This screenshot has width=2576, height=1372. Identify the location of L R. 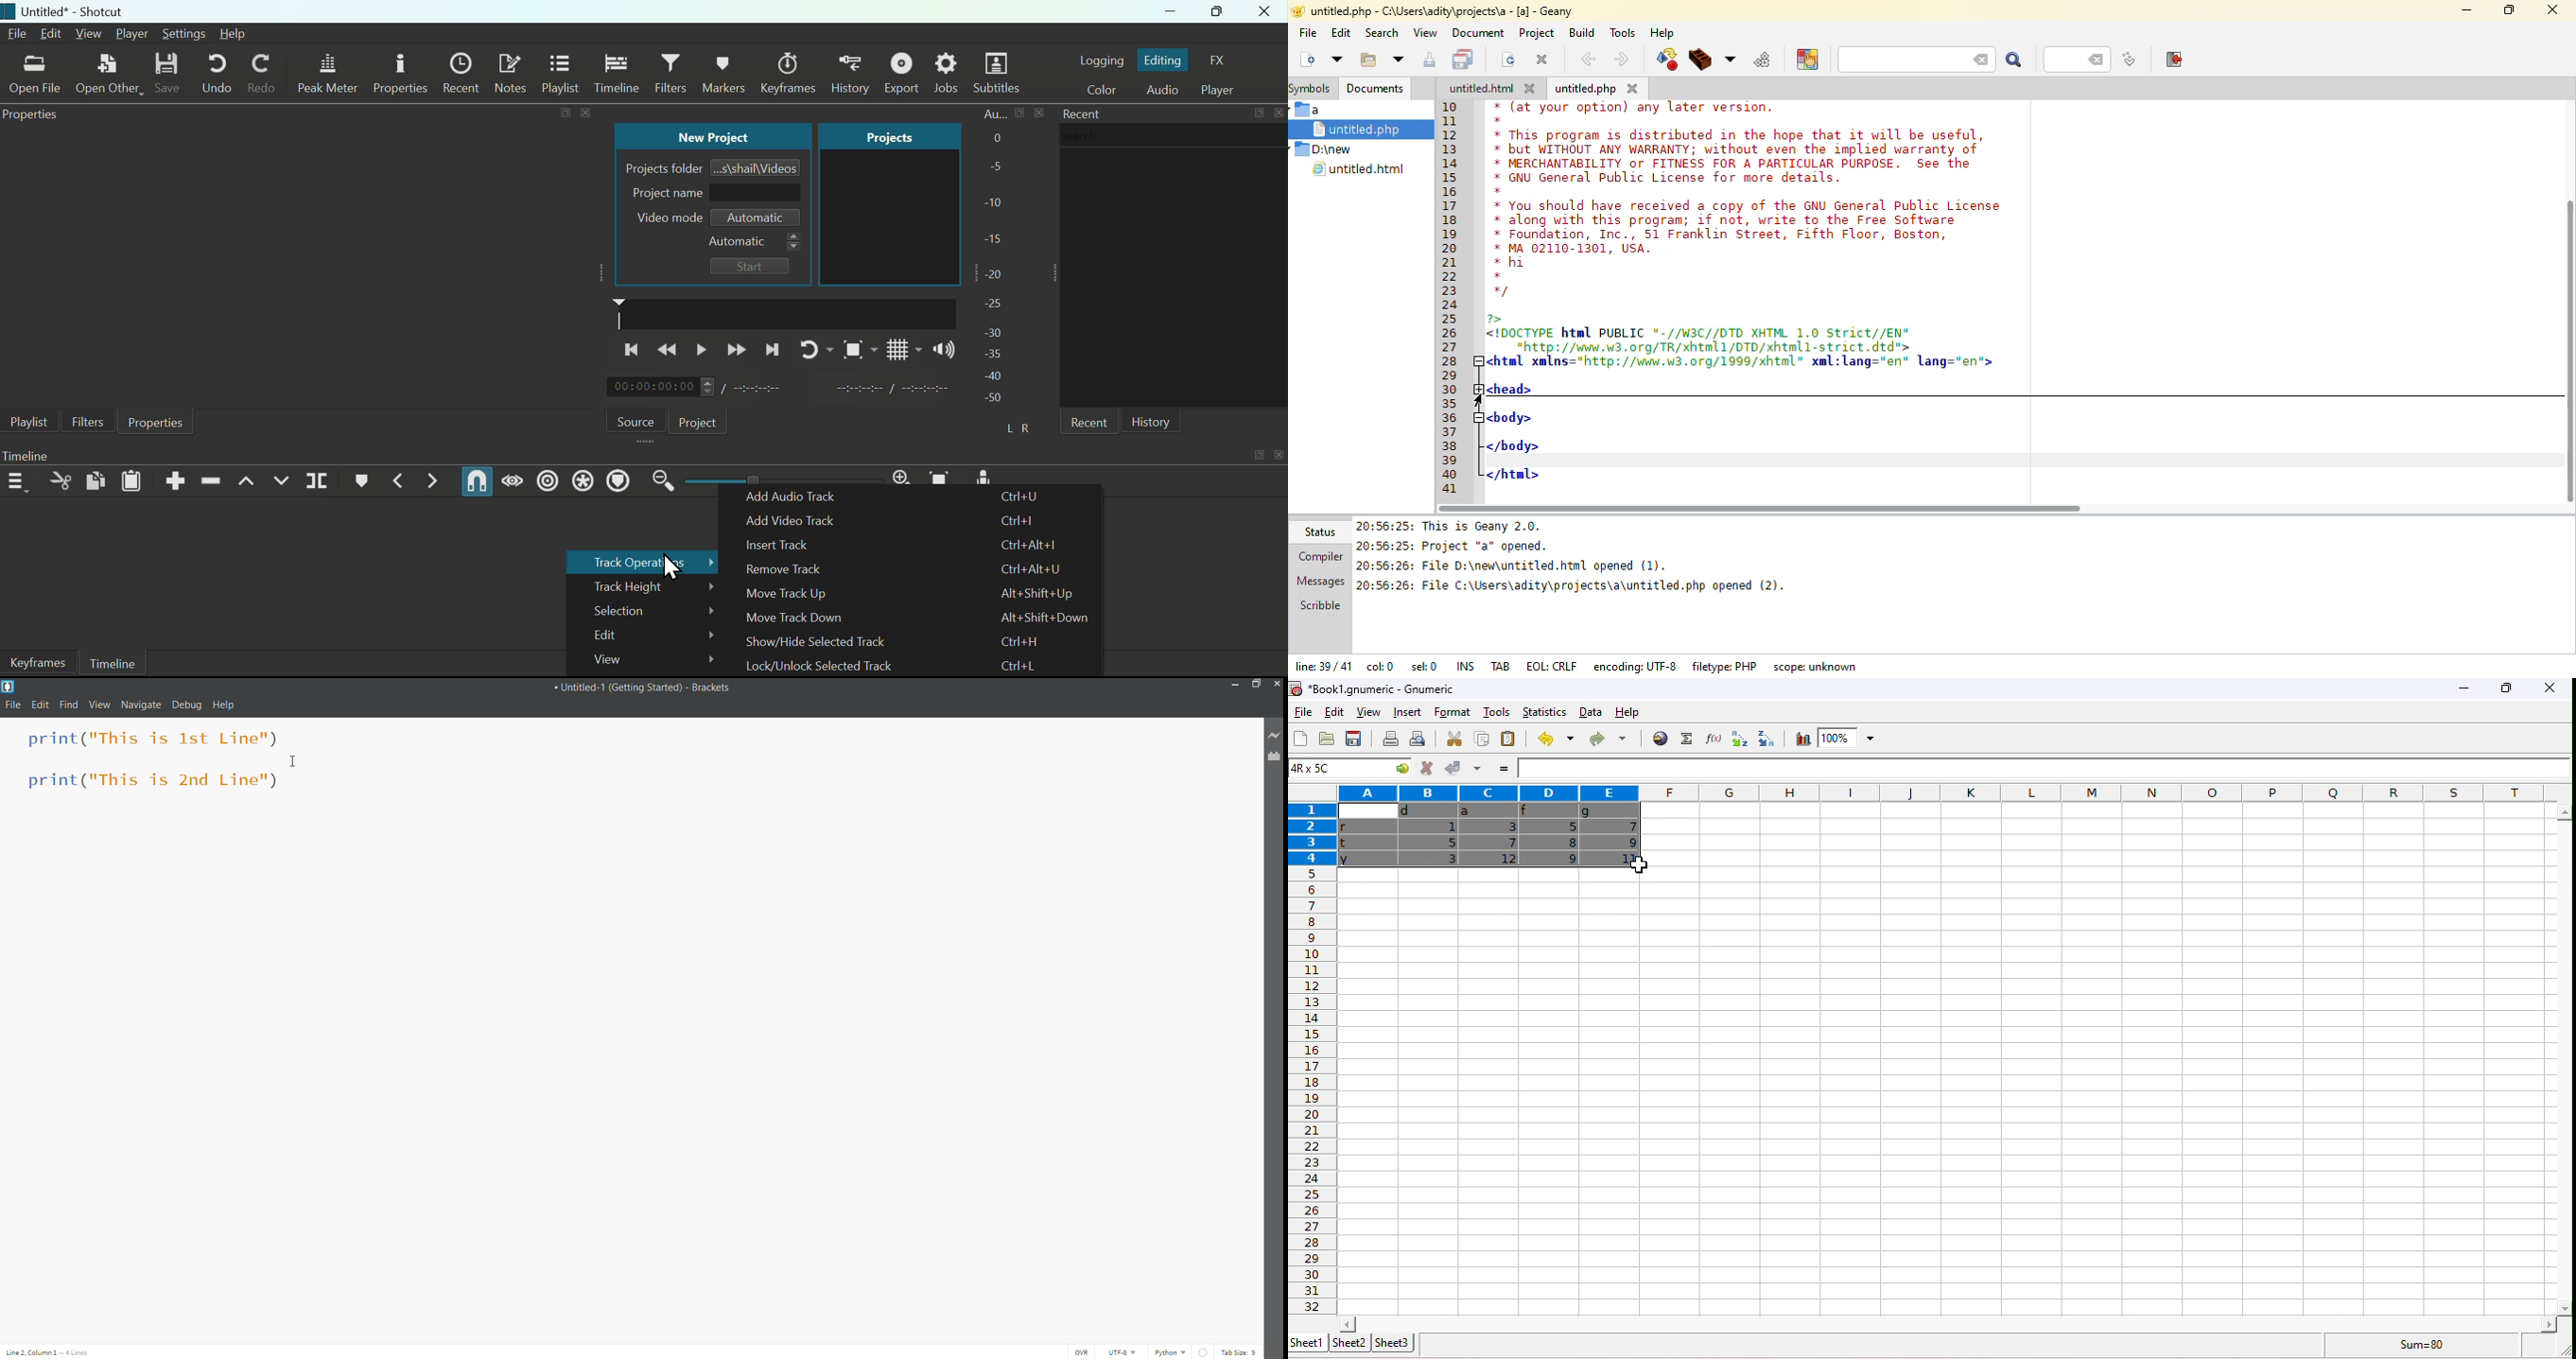
(1022, 428).